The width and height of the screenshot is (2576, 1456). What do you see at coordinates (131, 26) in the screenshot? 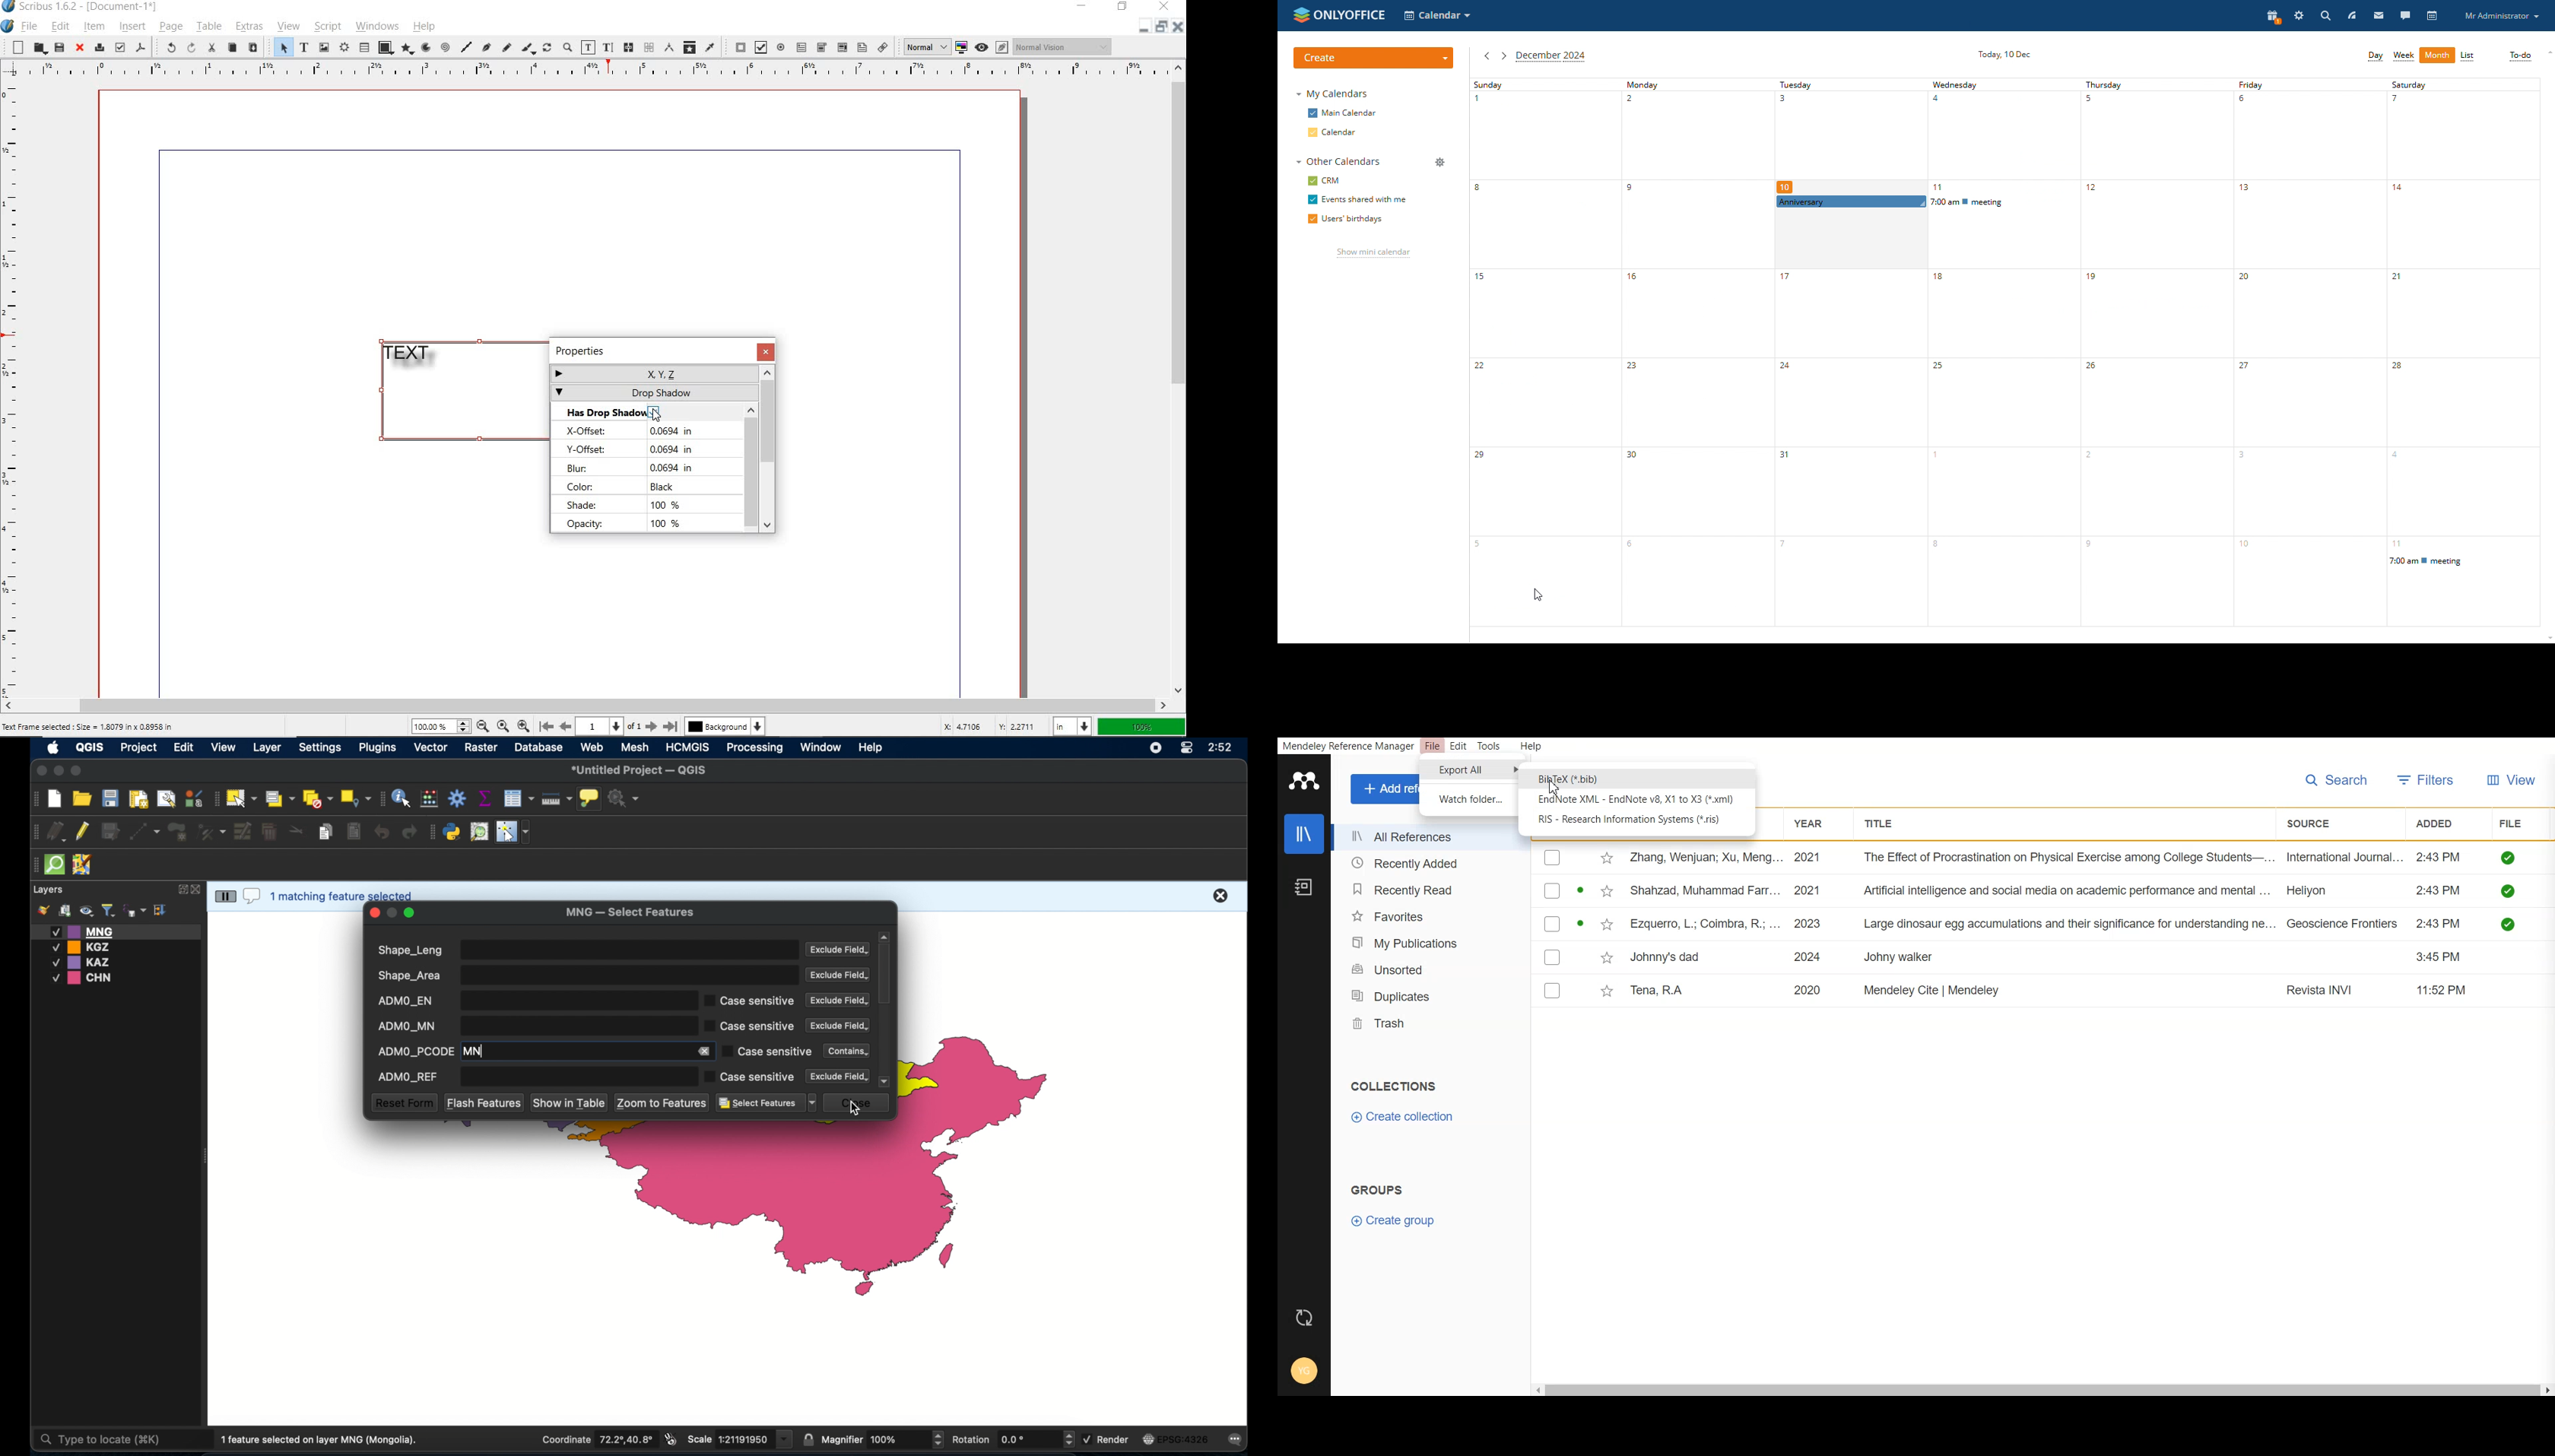
I see `insert` at bounding box center [131, 26].